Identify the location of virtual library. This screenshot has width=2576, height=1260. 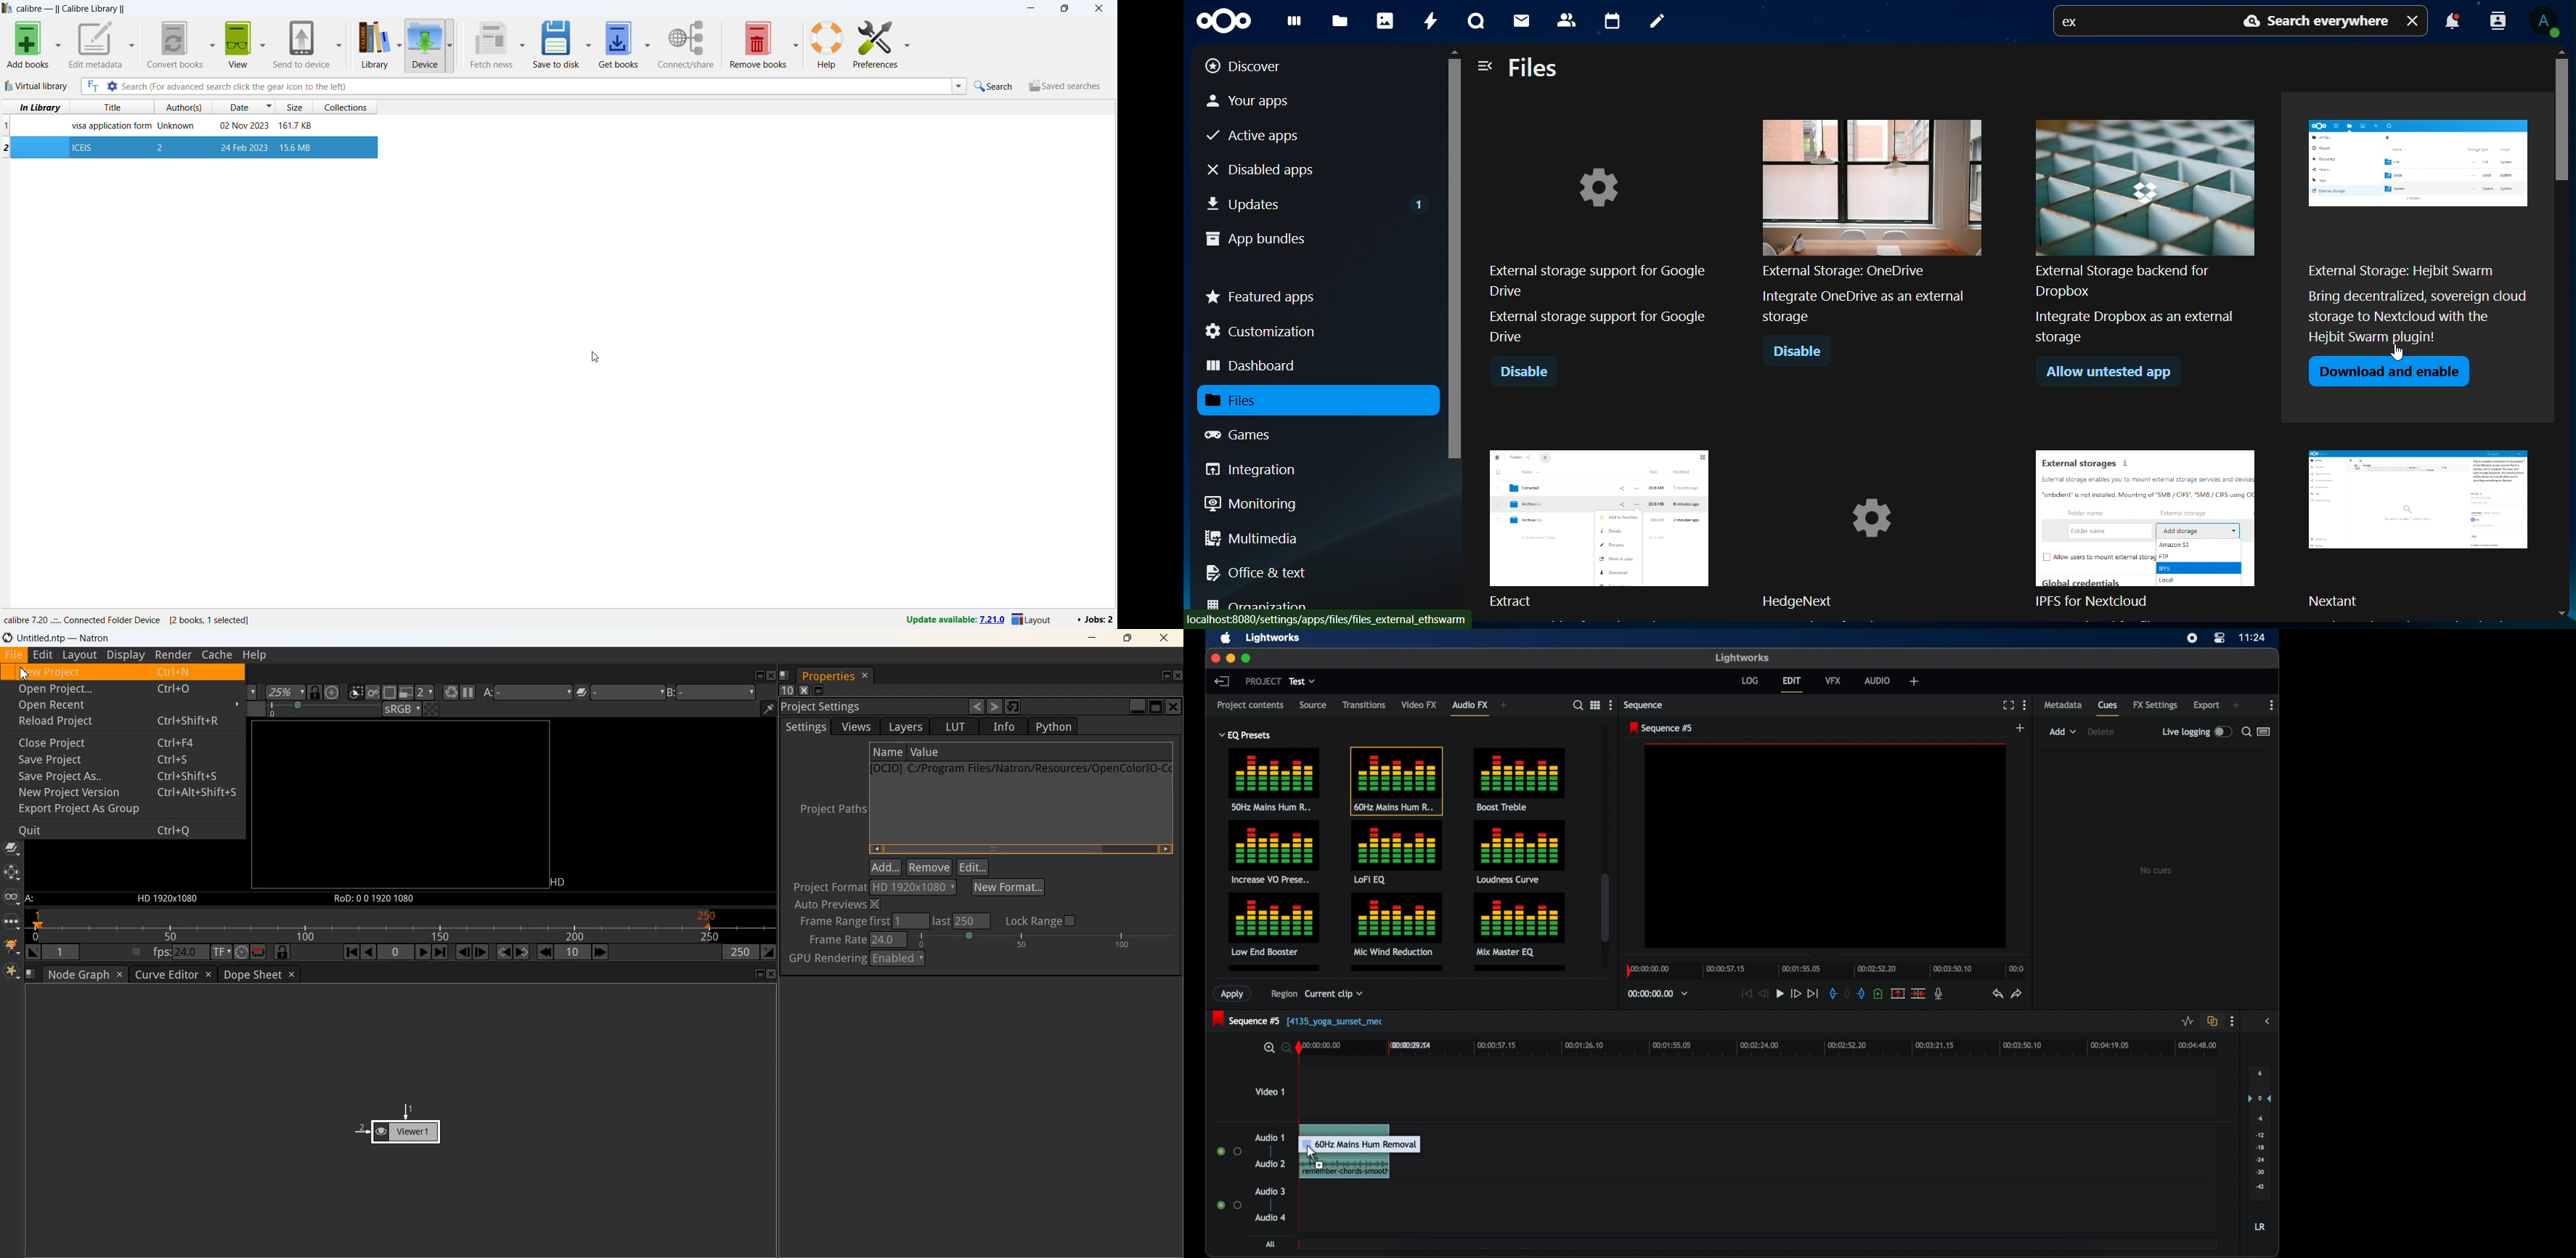
(37, 86).